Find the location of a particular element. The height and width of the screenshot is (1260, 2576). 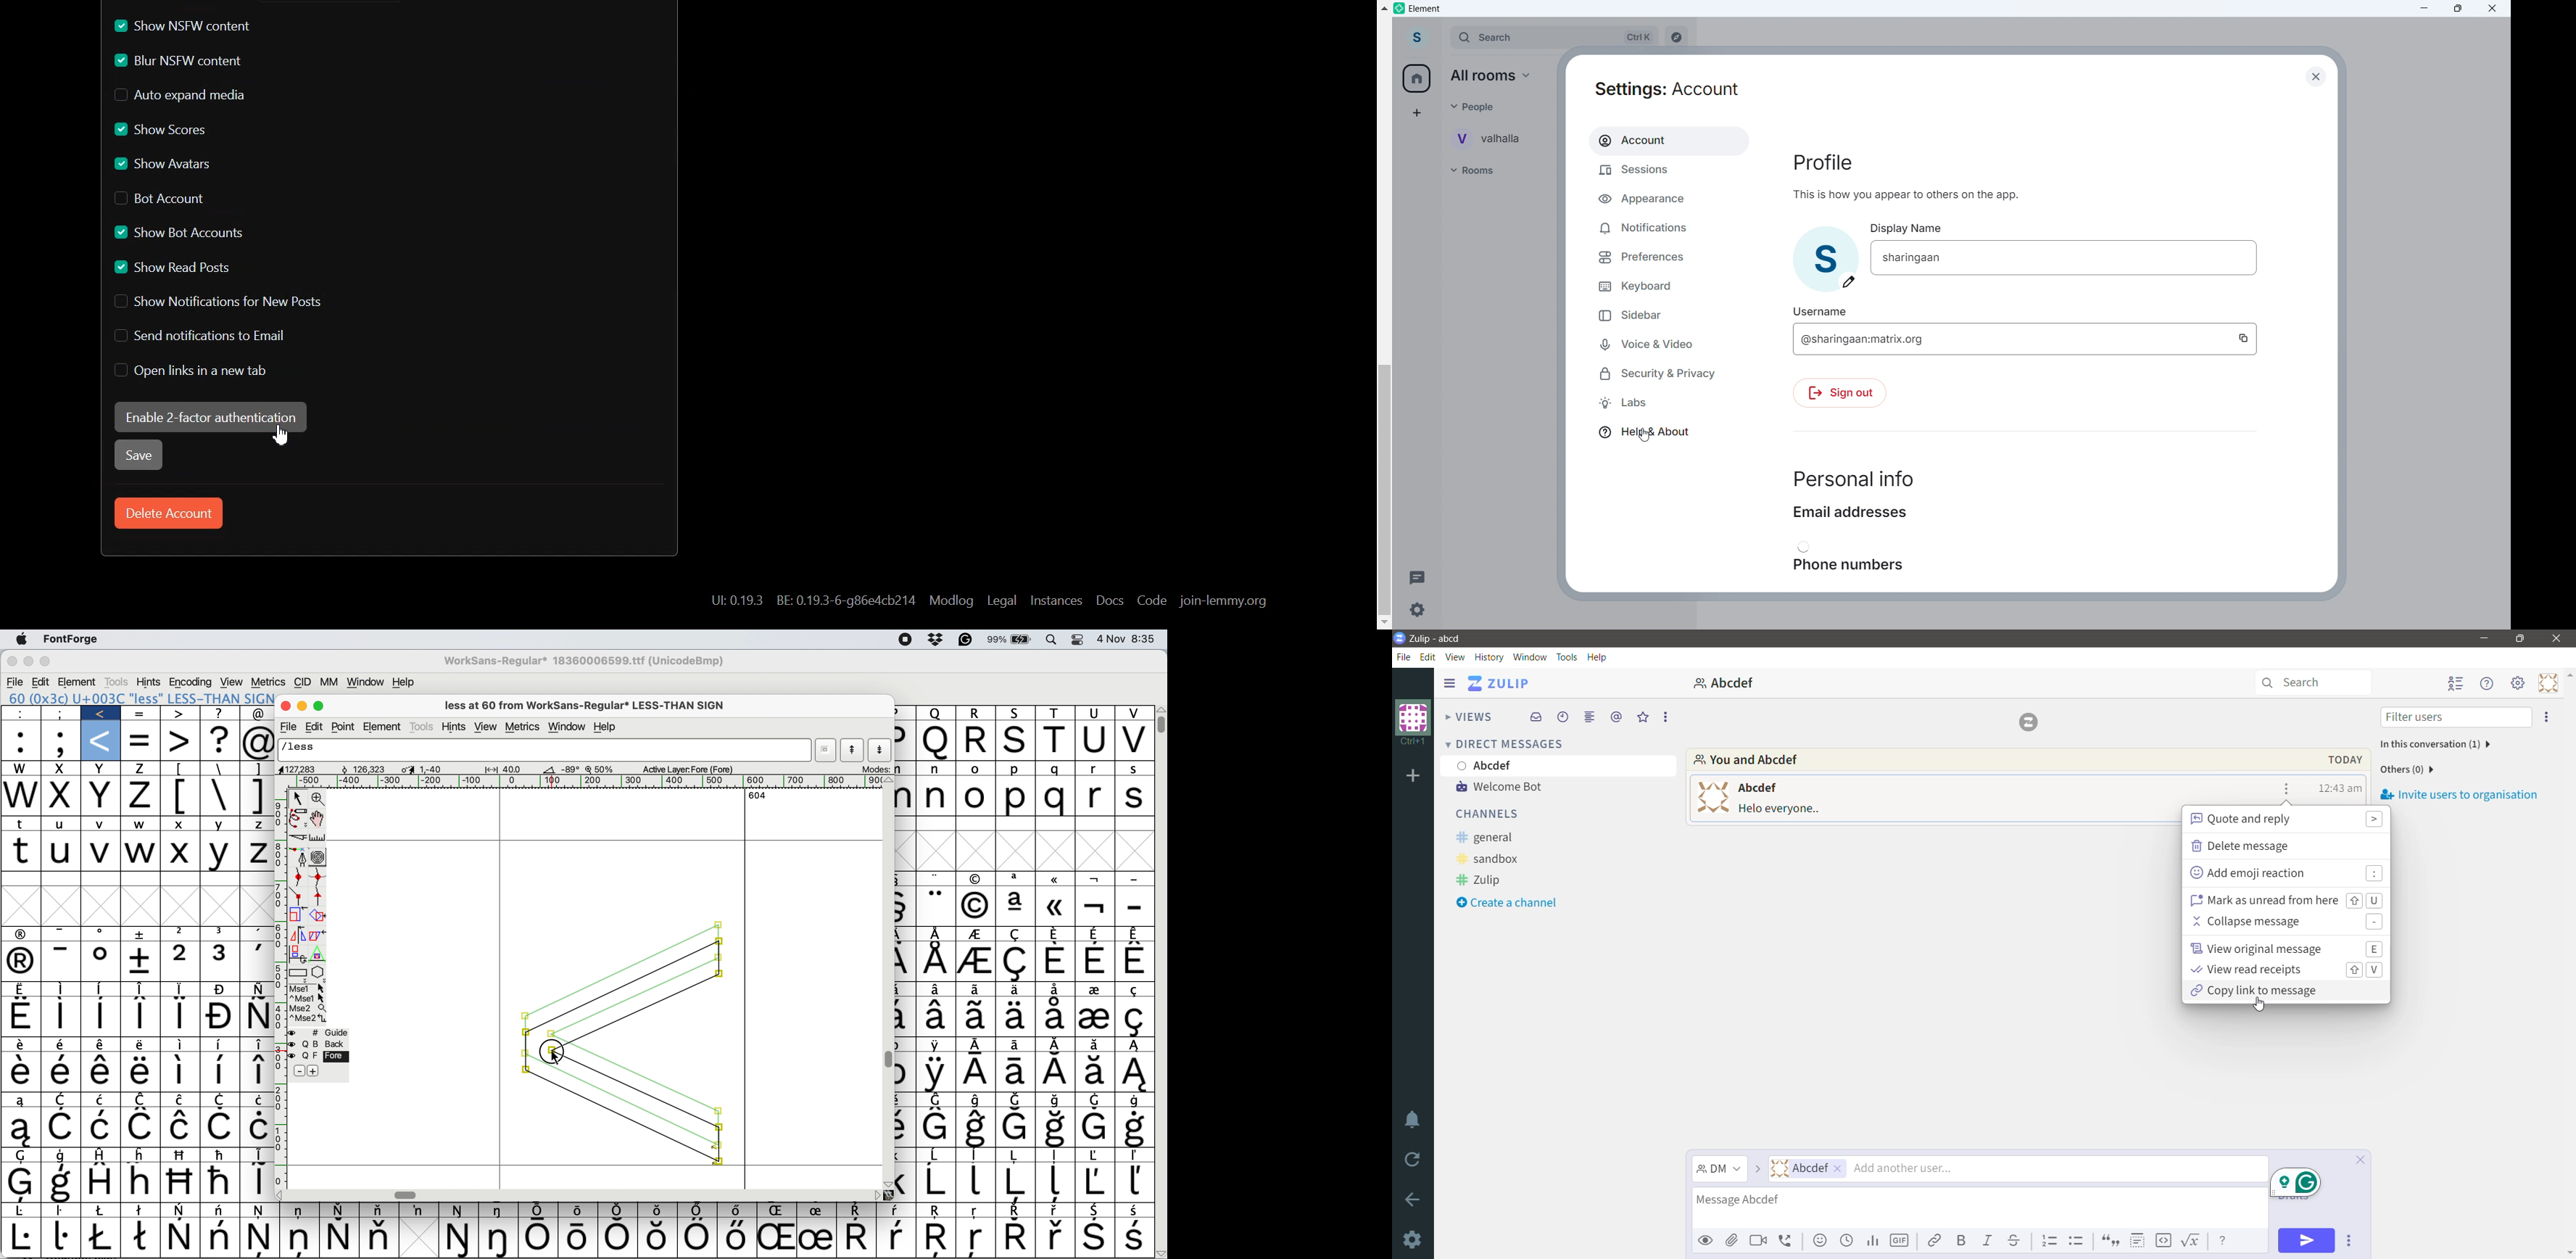

Symbol is located at coordinates (855, 1235).